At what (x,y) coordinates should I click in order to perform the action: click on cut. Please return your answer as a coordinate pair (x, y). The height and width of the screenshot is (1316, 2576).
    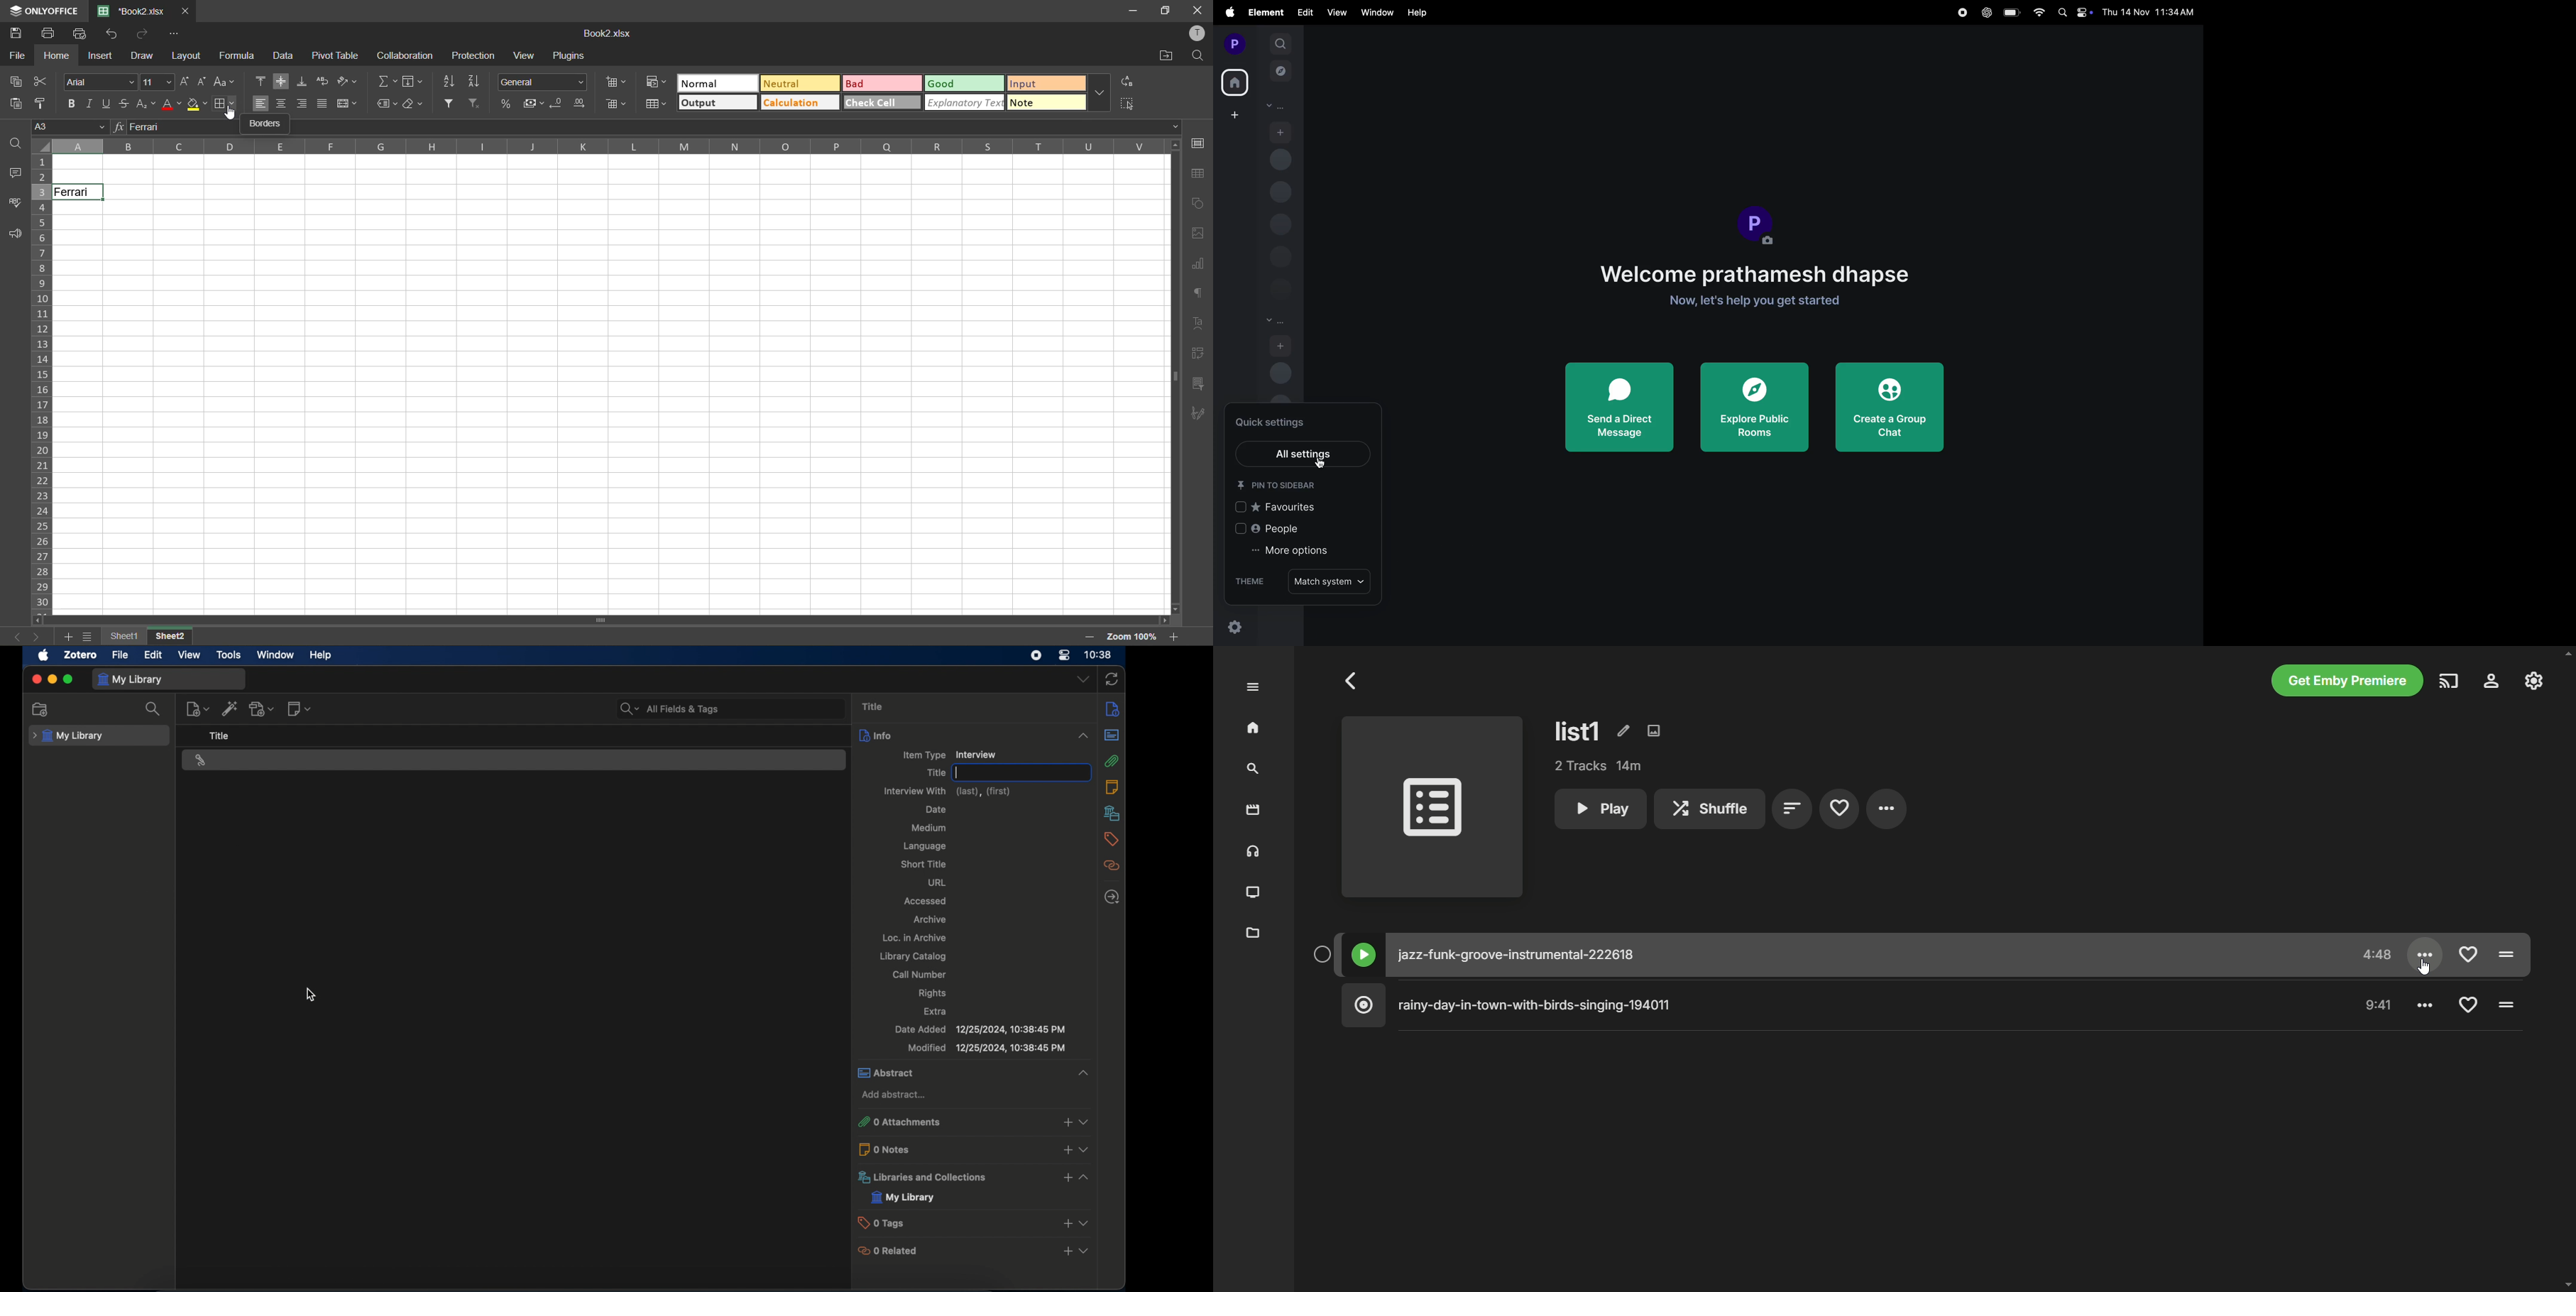
    Looking at the image, I should click on (40, 82).